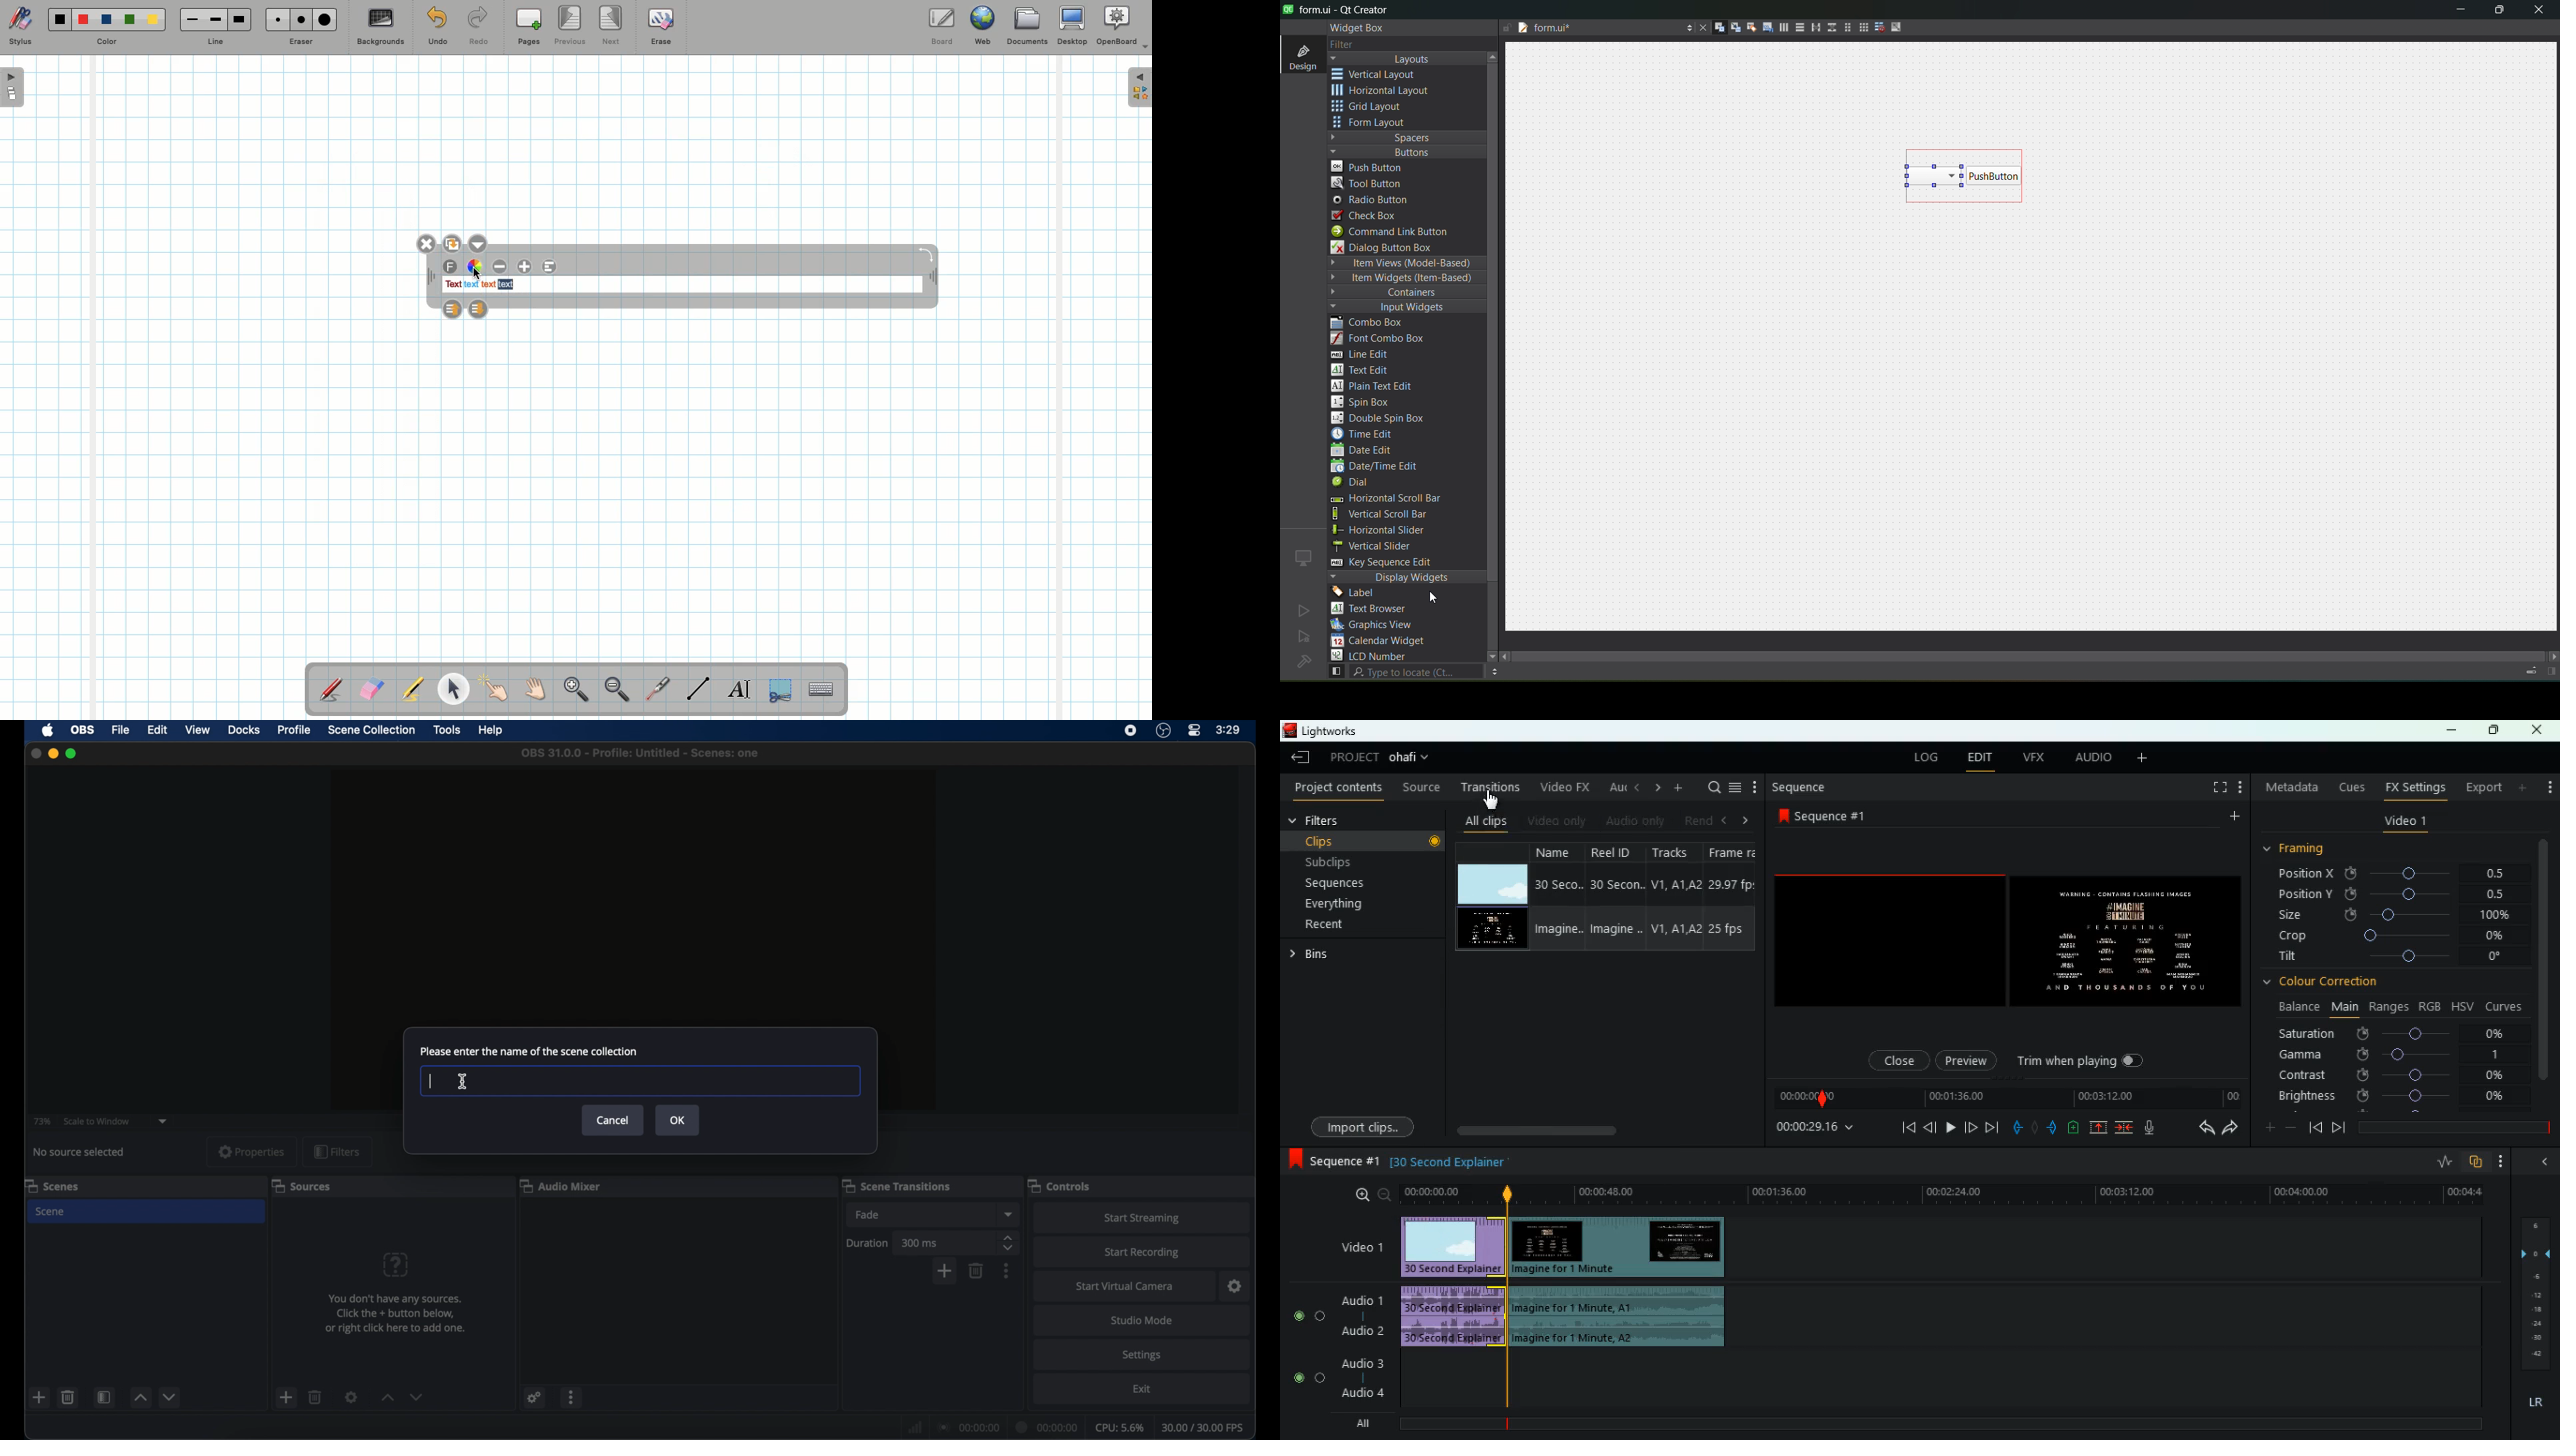 The height and width of the screenshot is (1456, 2576). What do you see at coordinates (613, 1121) in the screenshot?
I see `cancel` at bounding box center [613, 1121].